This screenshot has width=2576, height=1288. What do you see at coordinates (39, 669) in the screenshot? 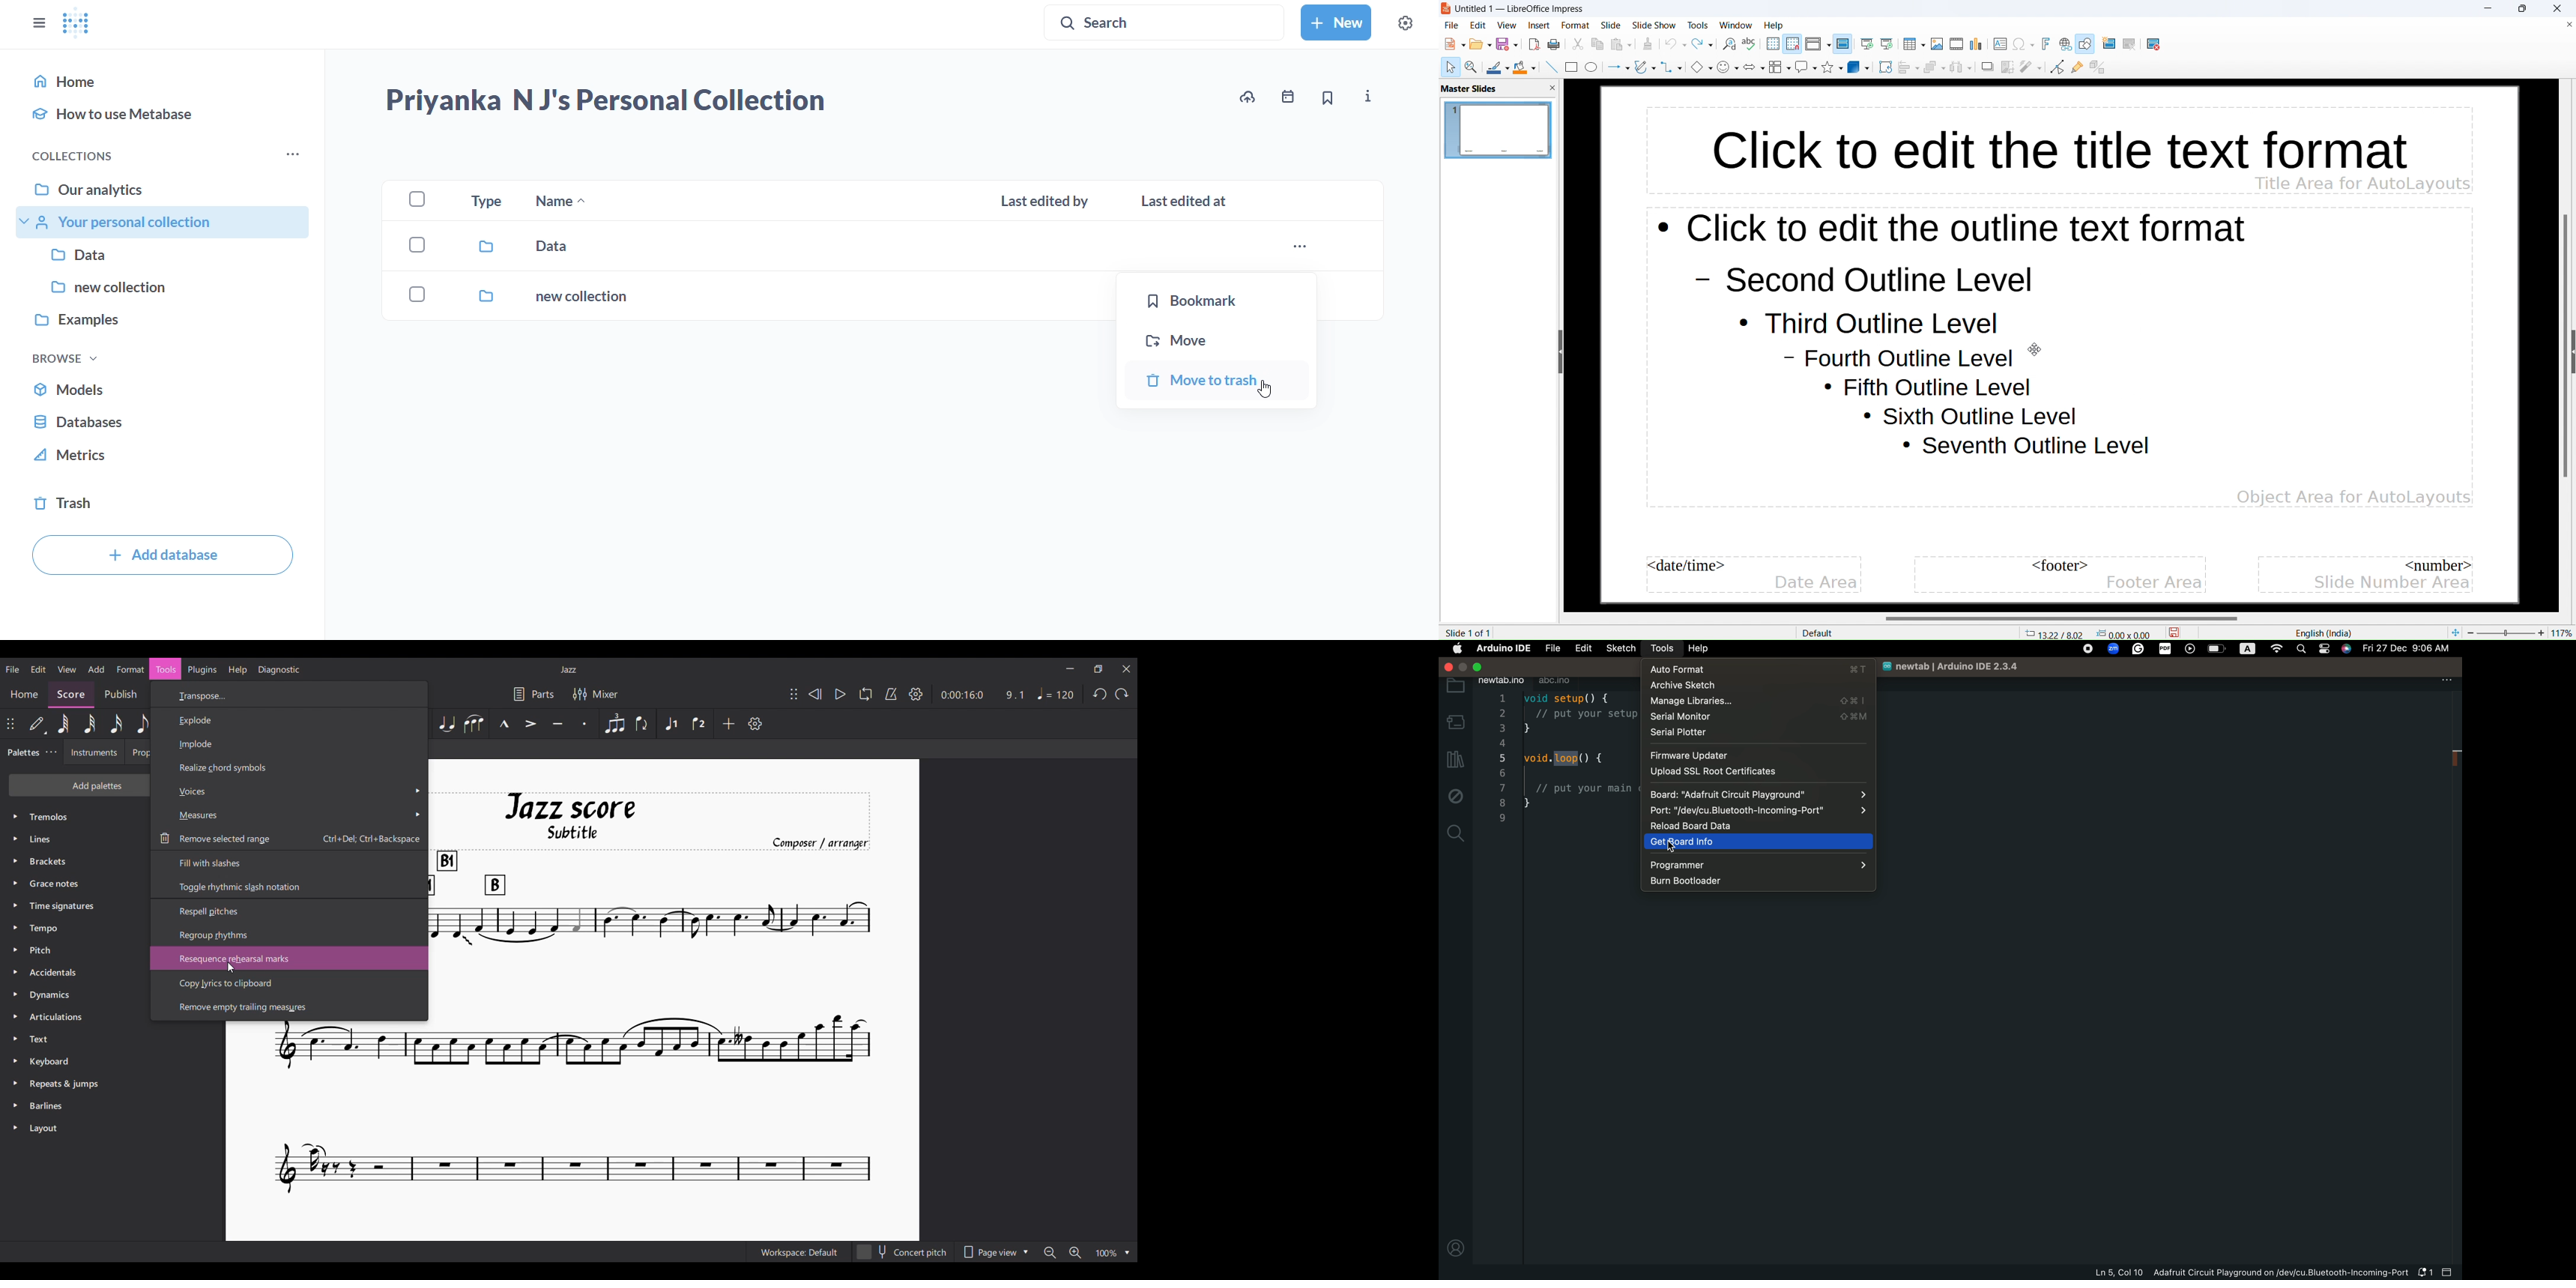
I see `Edit menu` at bounding box center [39, 669].